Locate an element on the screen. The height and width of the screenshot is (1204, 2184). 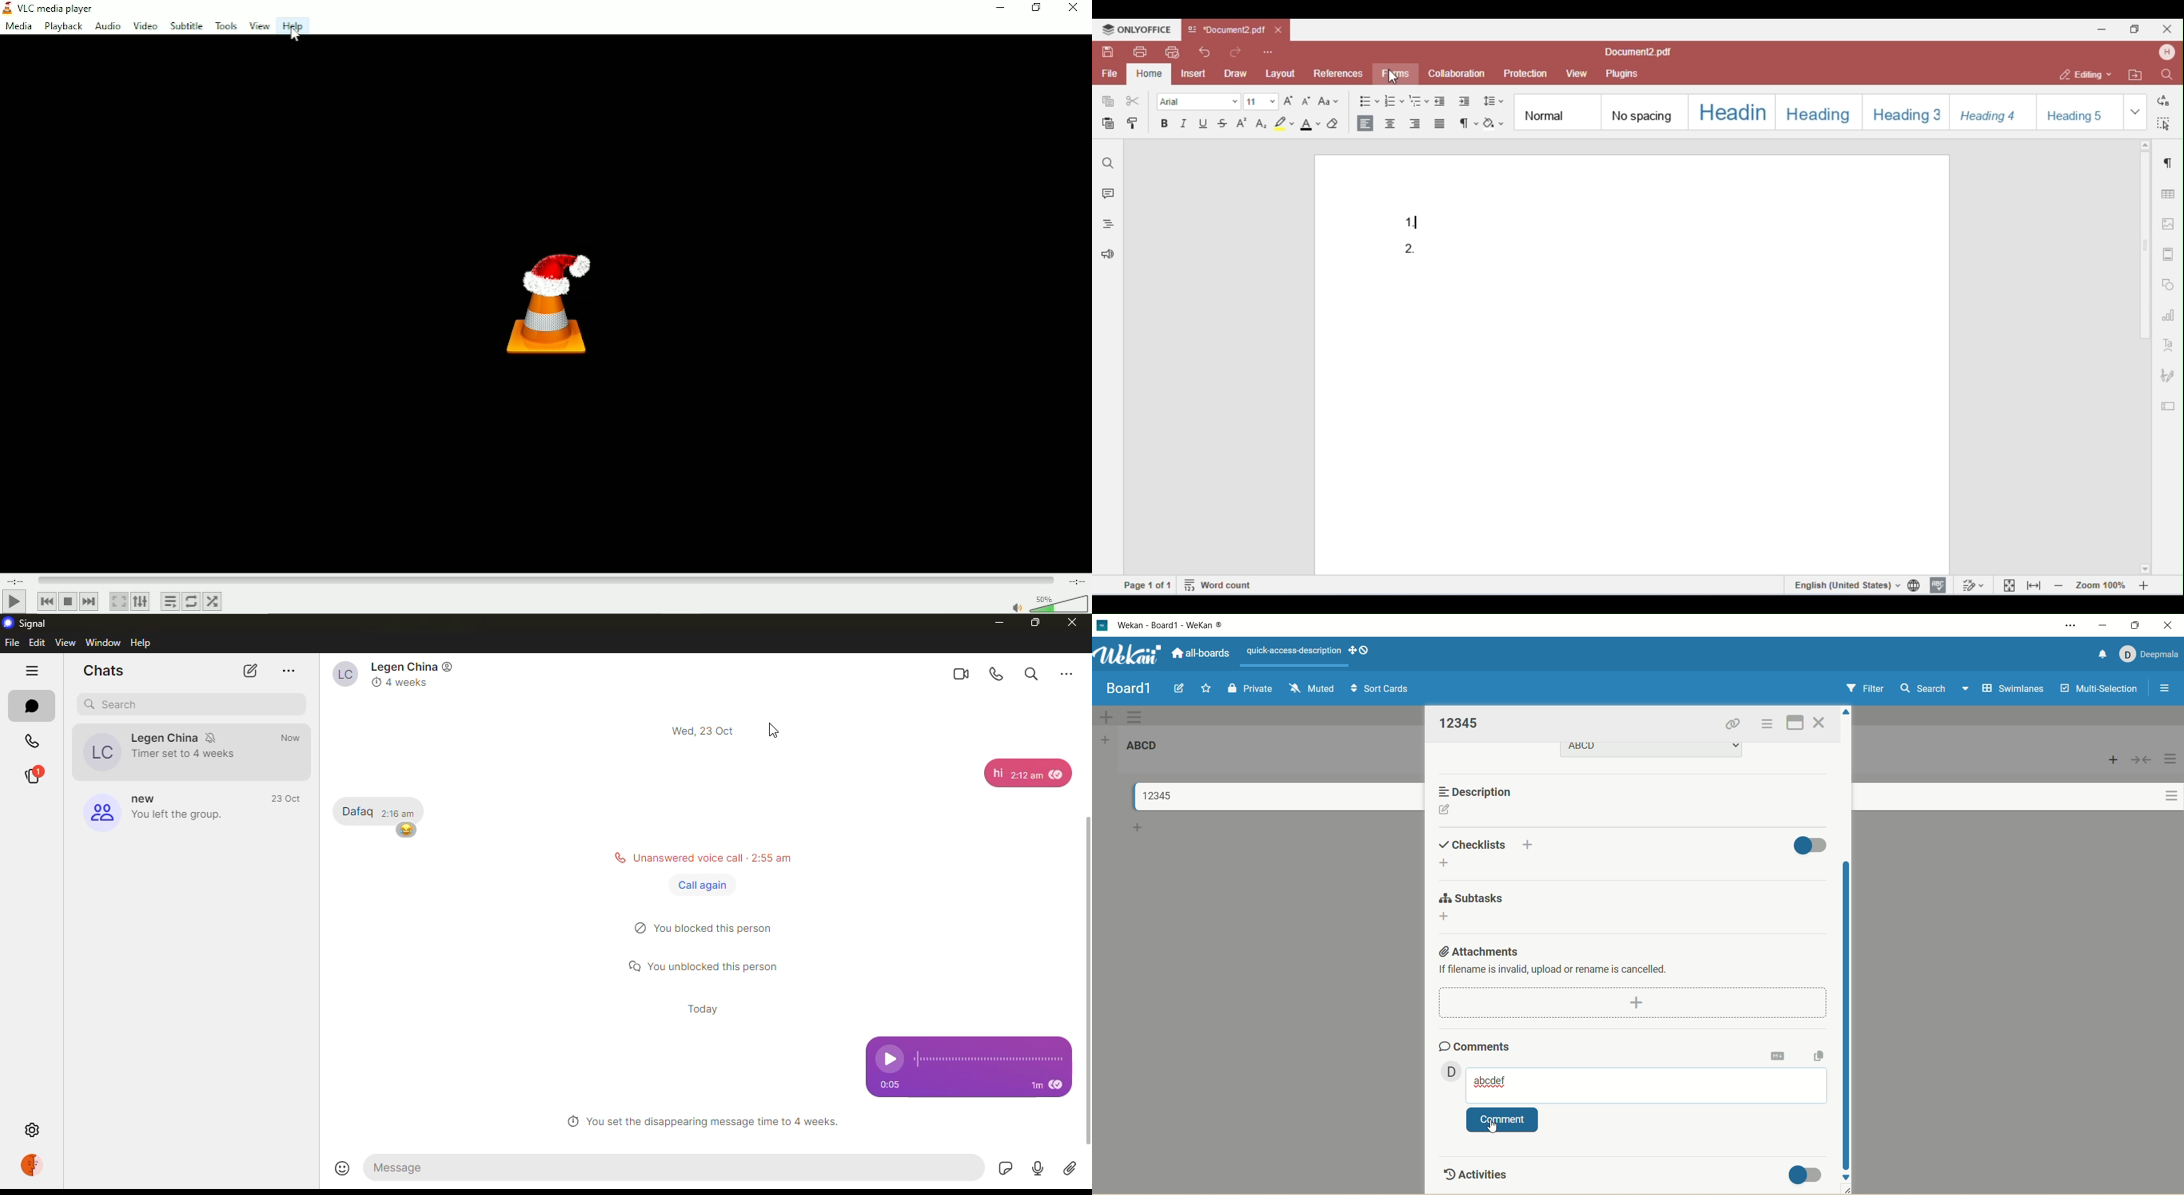
message is located at coordinates (440, 1167).